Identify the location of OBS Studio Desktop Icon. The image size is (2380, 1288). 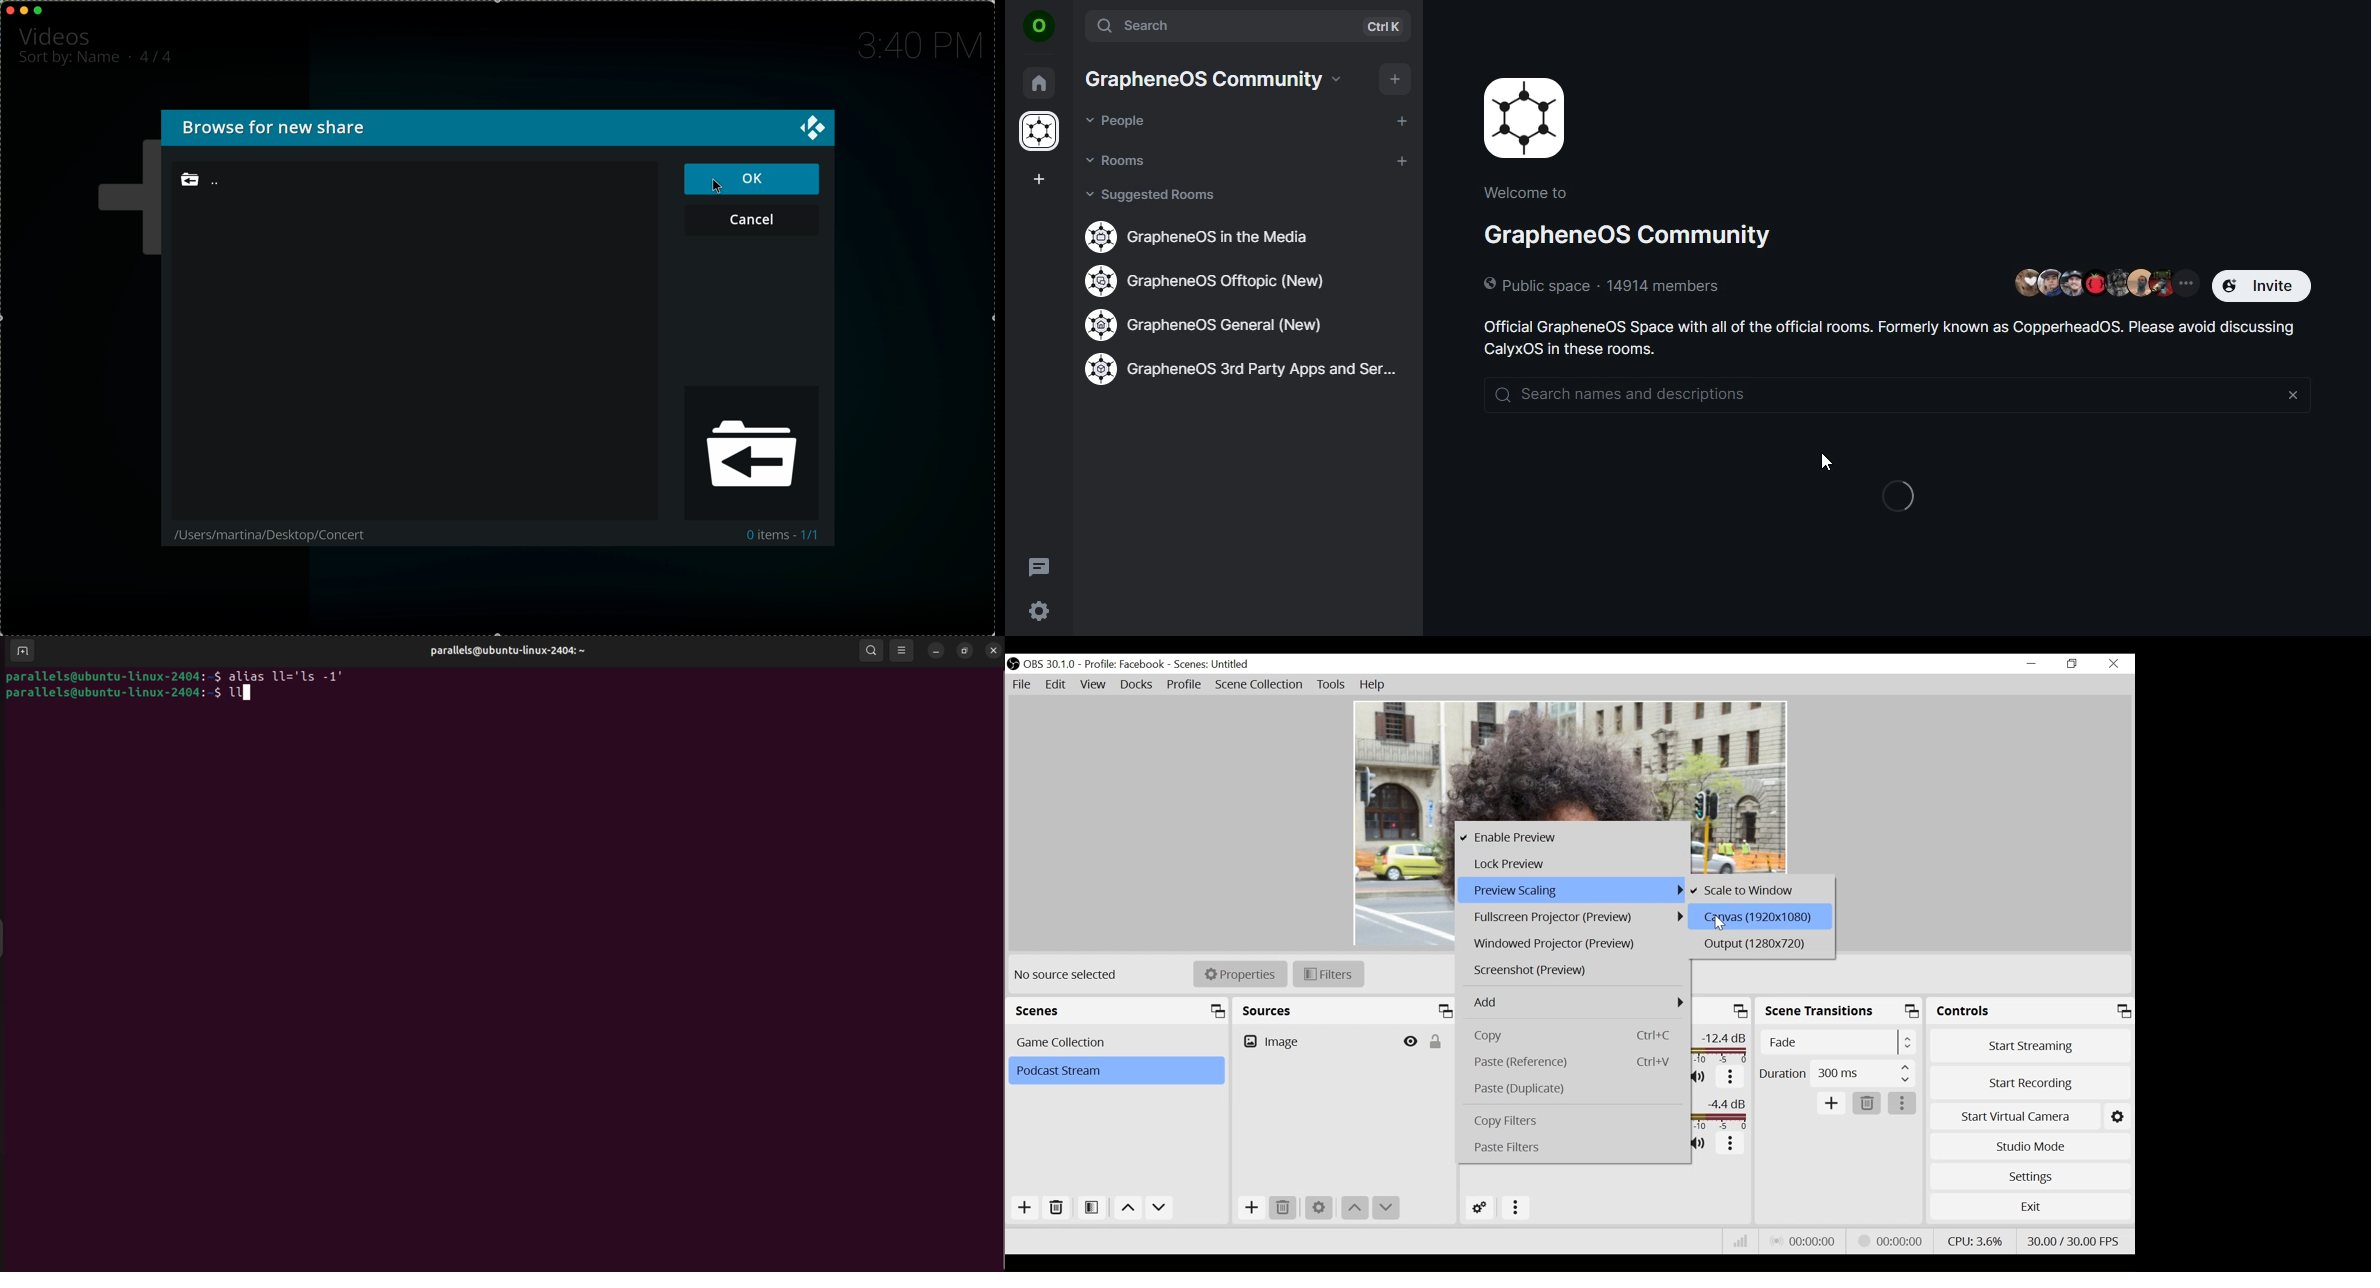
(1013, 664).